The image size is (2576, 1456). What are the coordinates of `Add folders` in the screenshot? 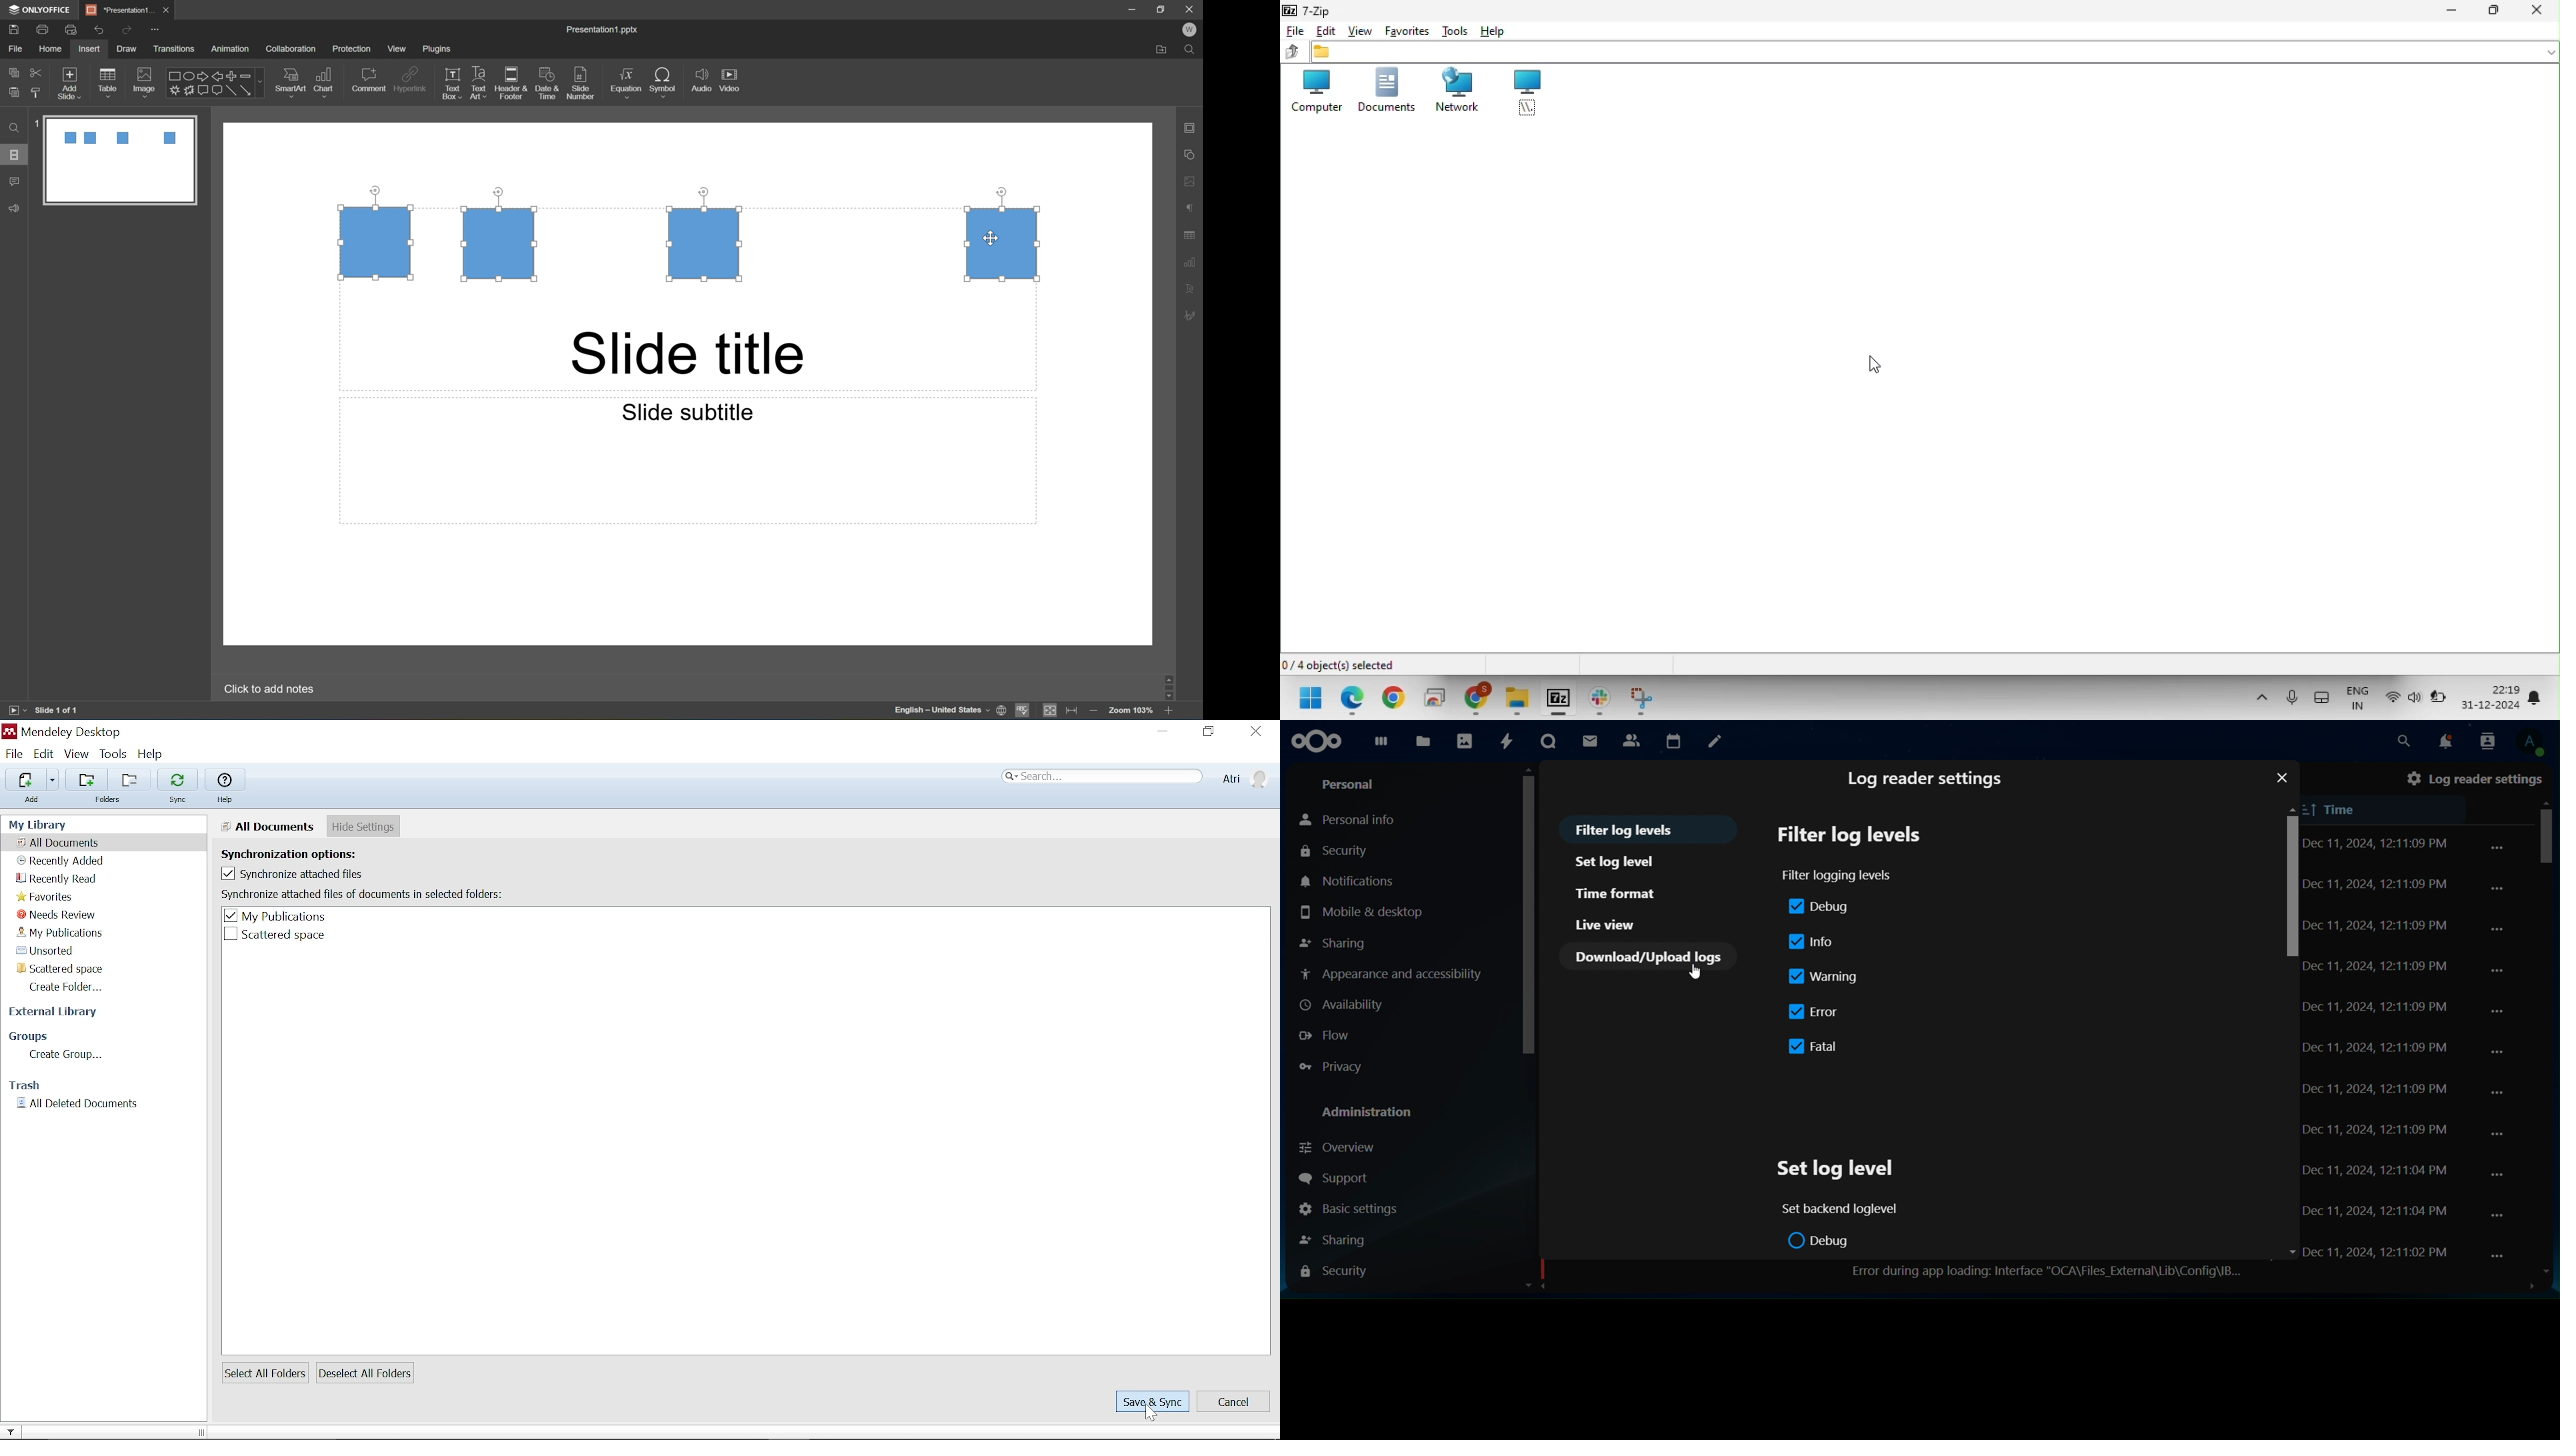 It's located at (126, 780).